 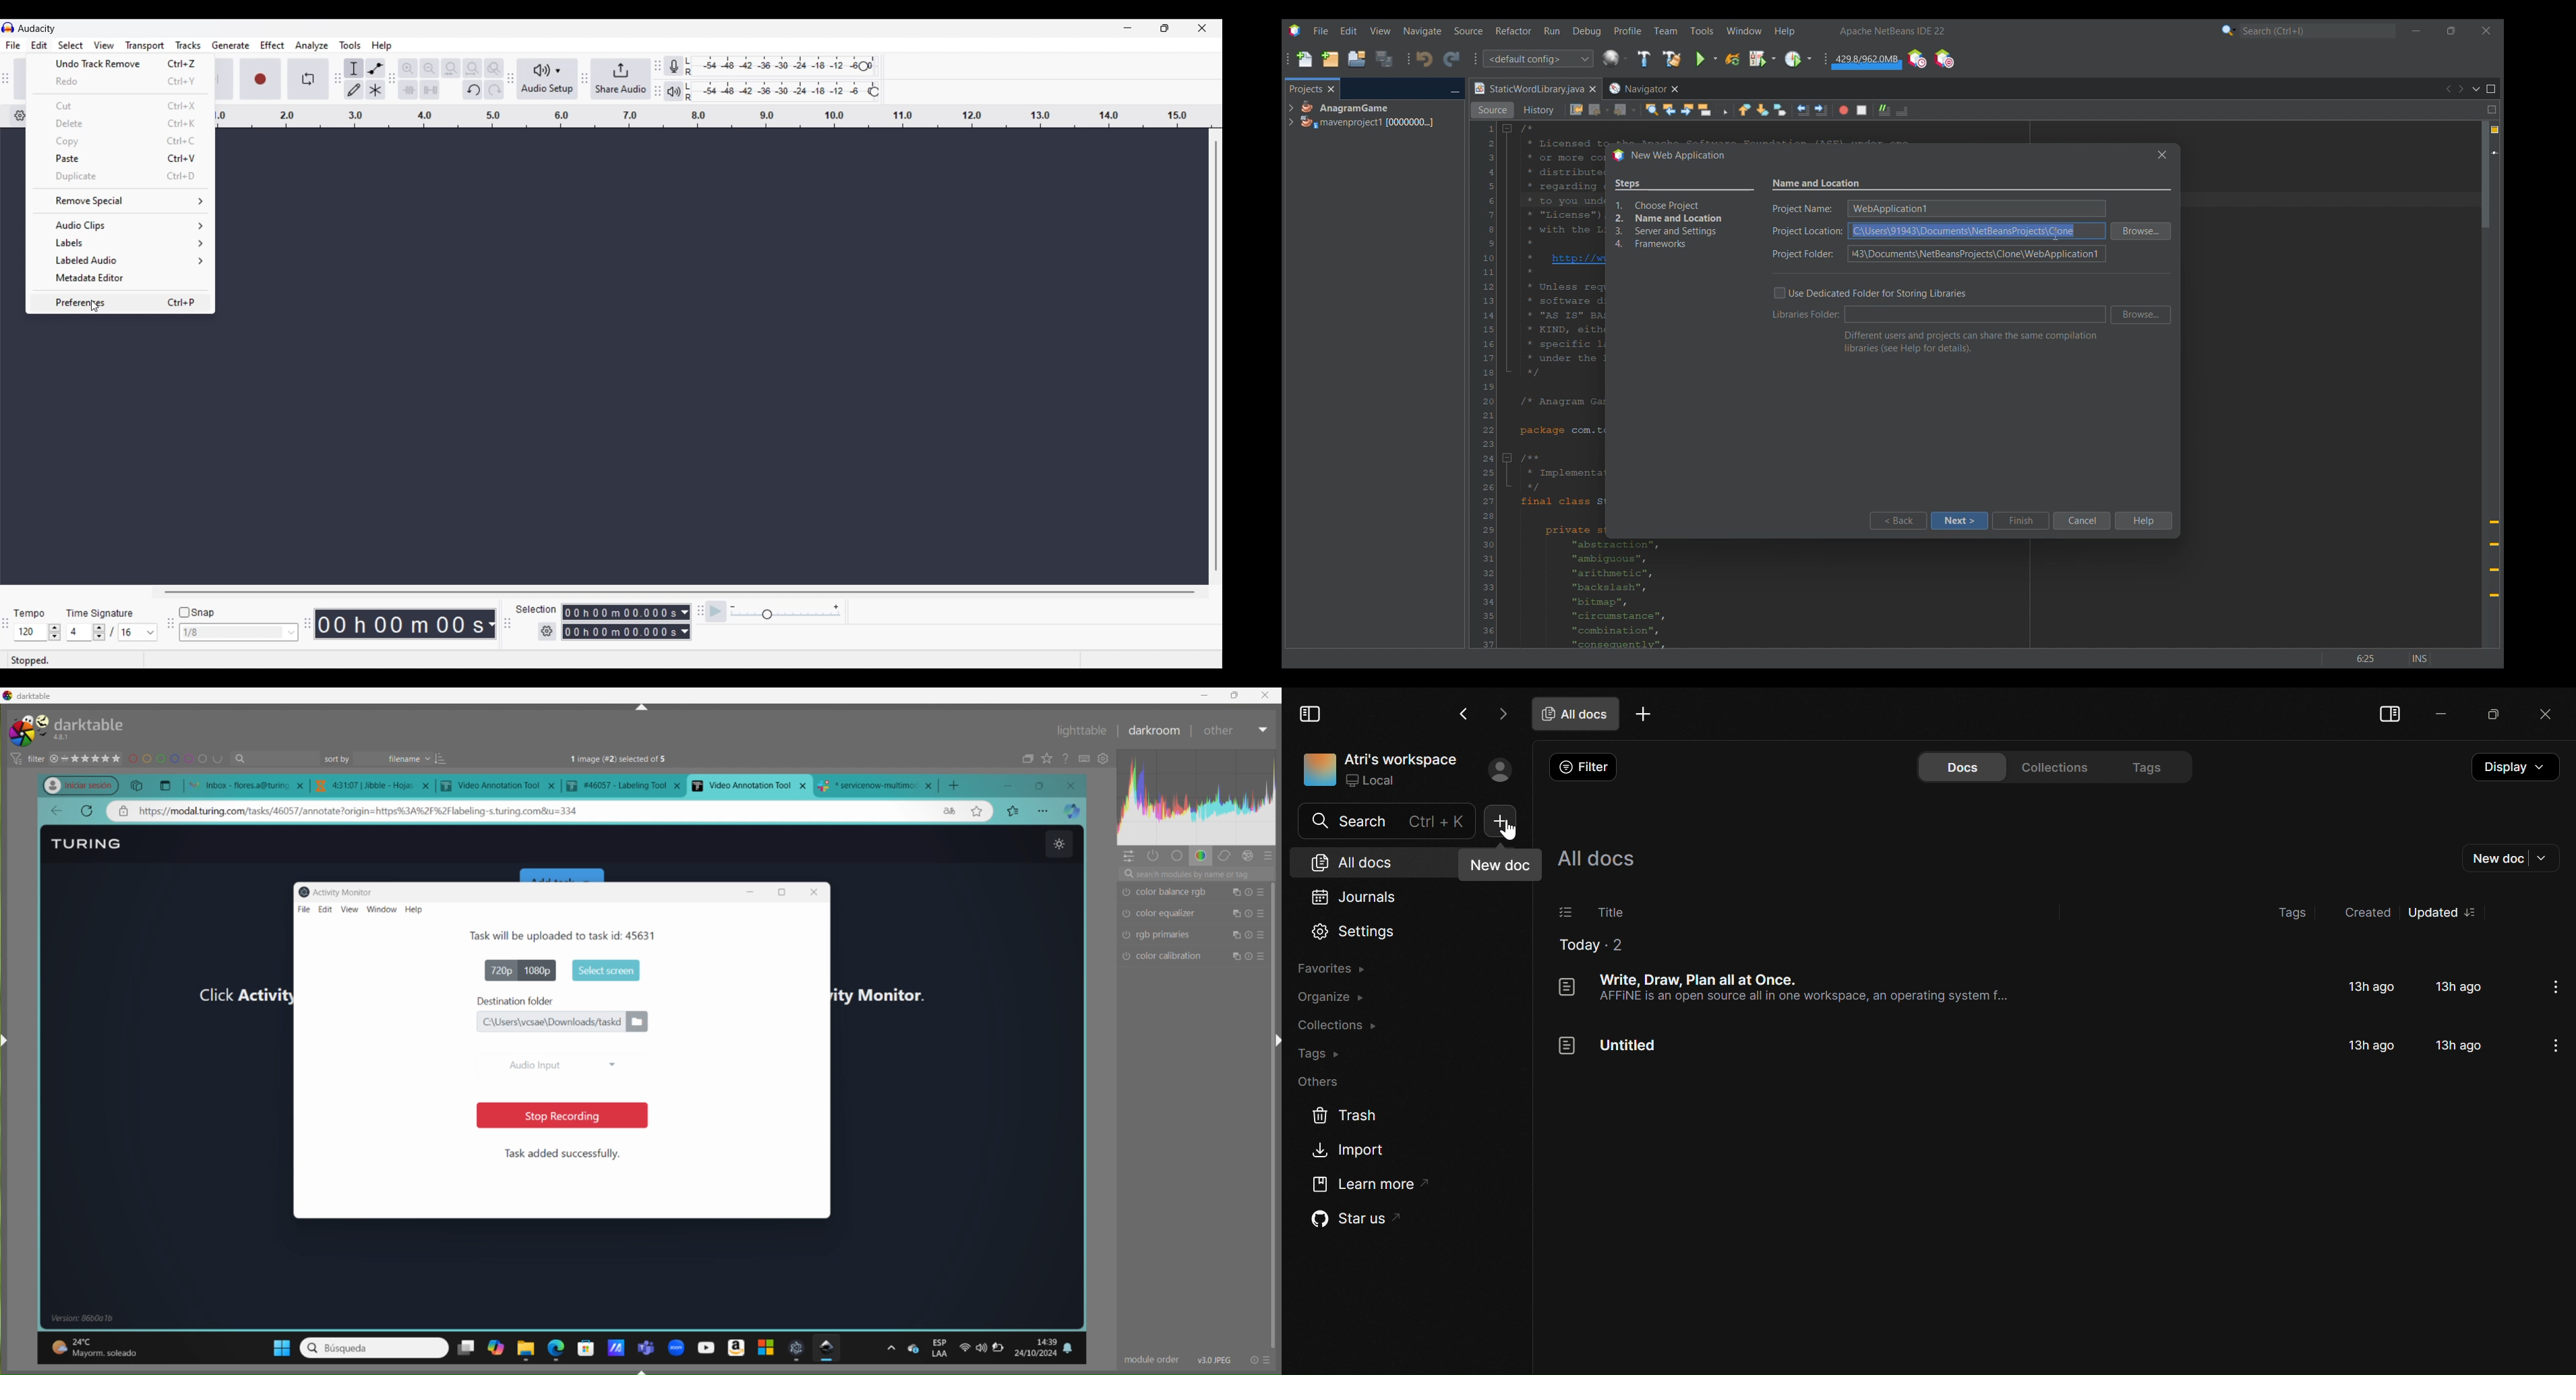 What do you see at coordinates (1262, 1359) in the screenshot?
I see `info` at bounding box center [1262, 1359].